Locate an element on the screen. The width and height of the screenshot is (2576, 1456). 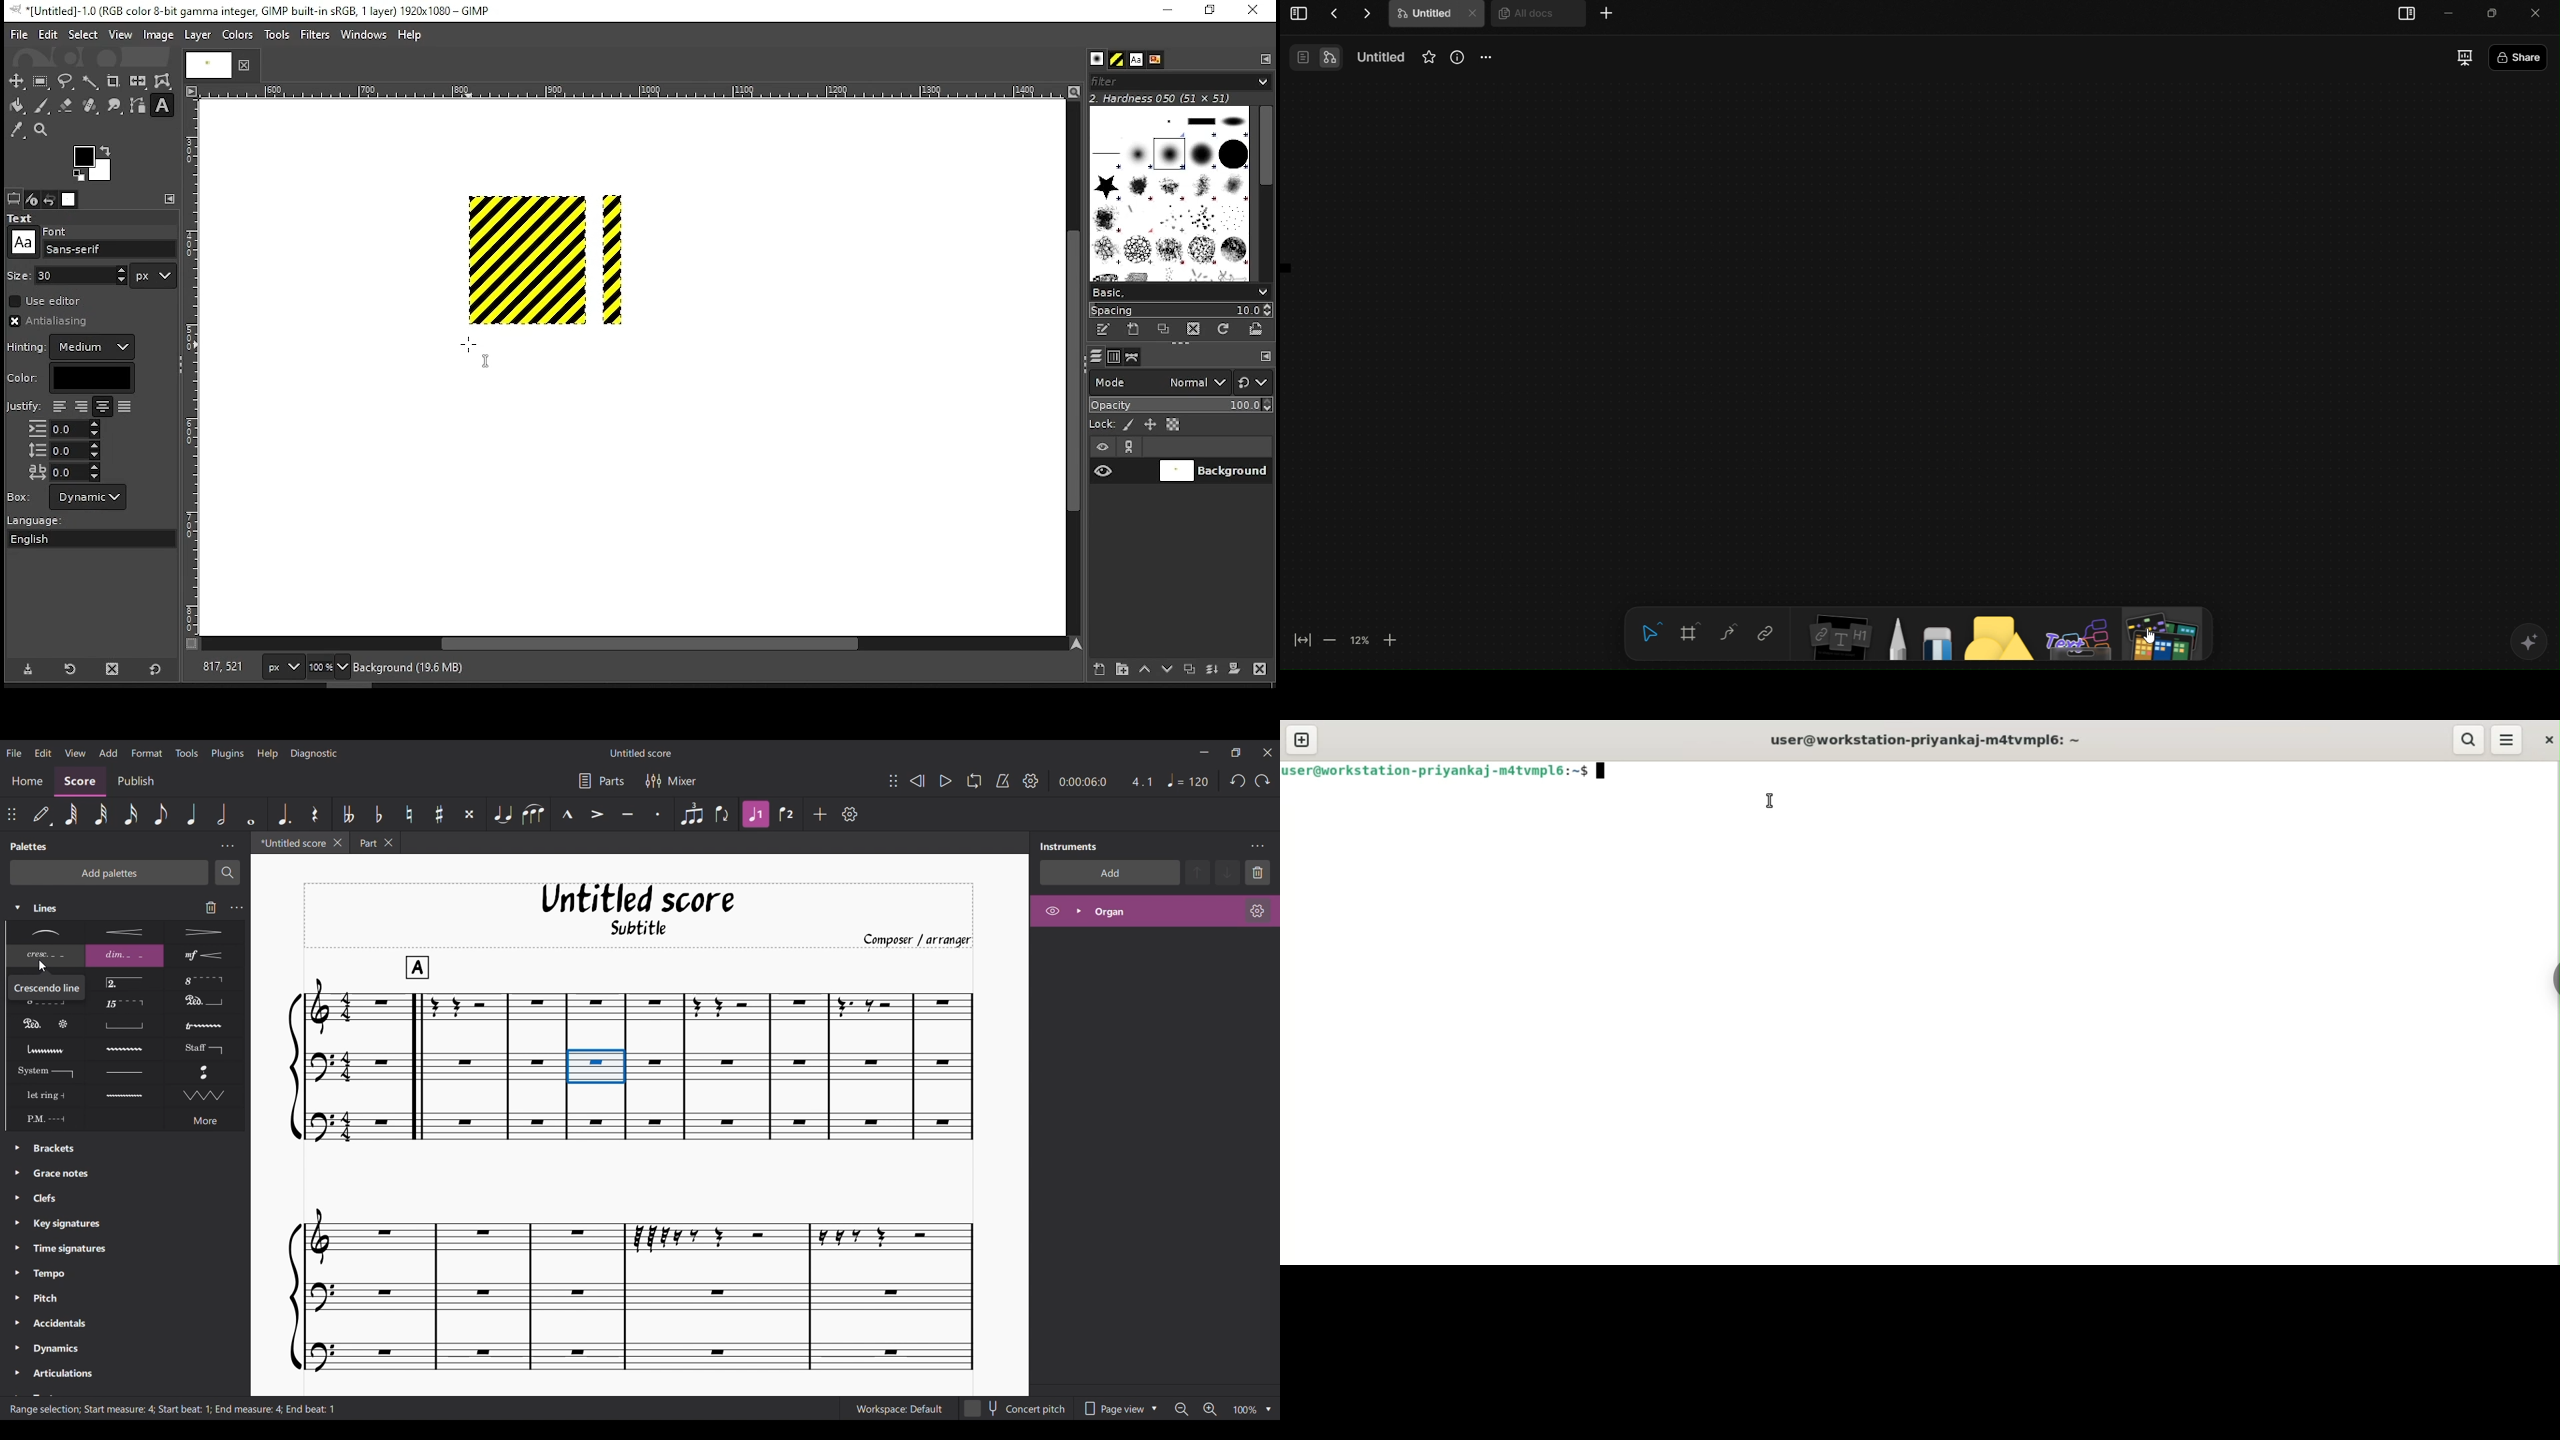
user@workstation-priyankaj-m4tvmpl6: ~$ is located at coordinates (1444, 770).